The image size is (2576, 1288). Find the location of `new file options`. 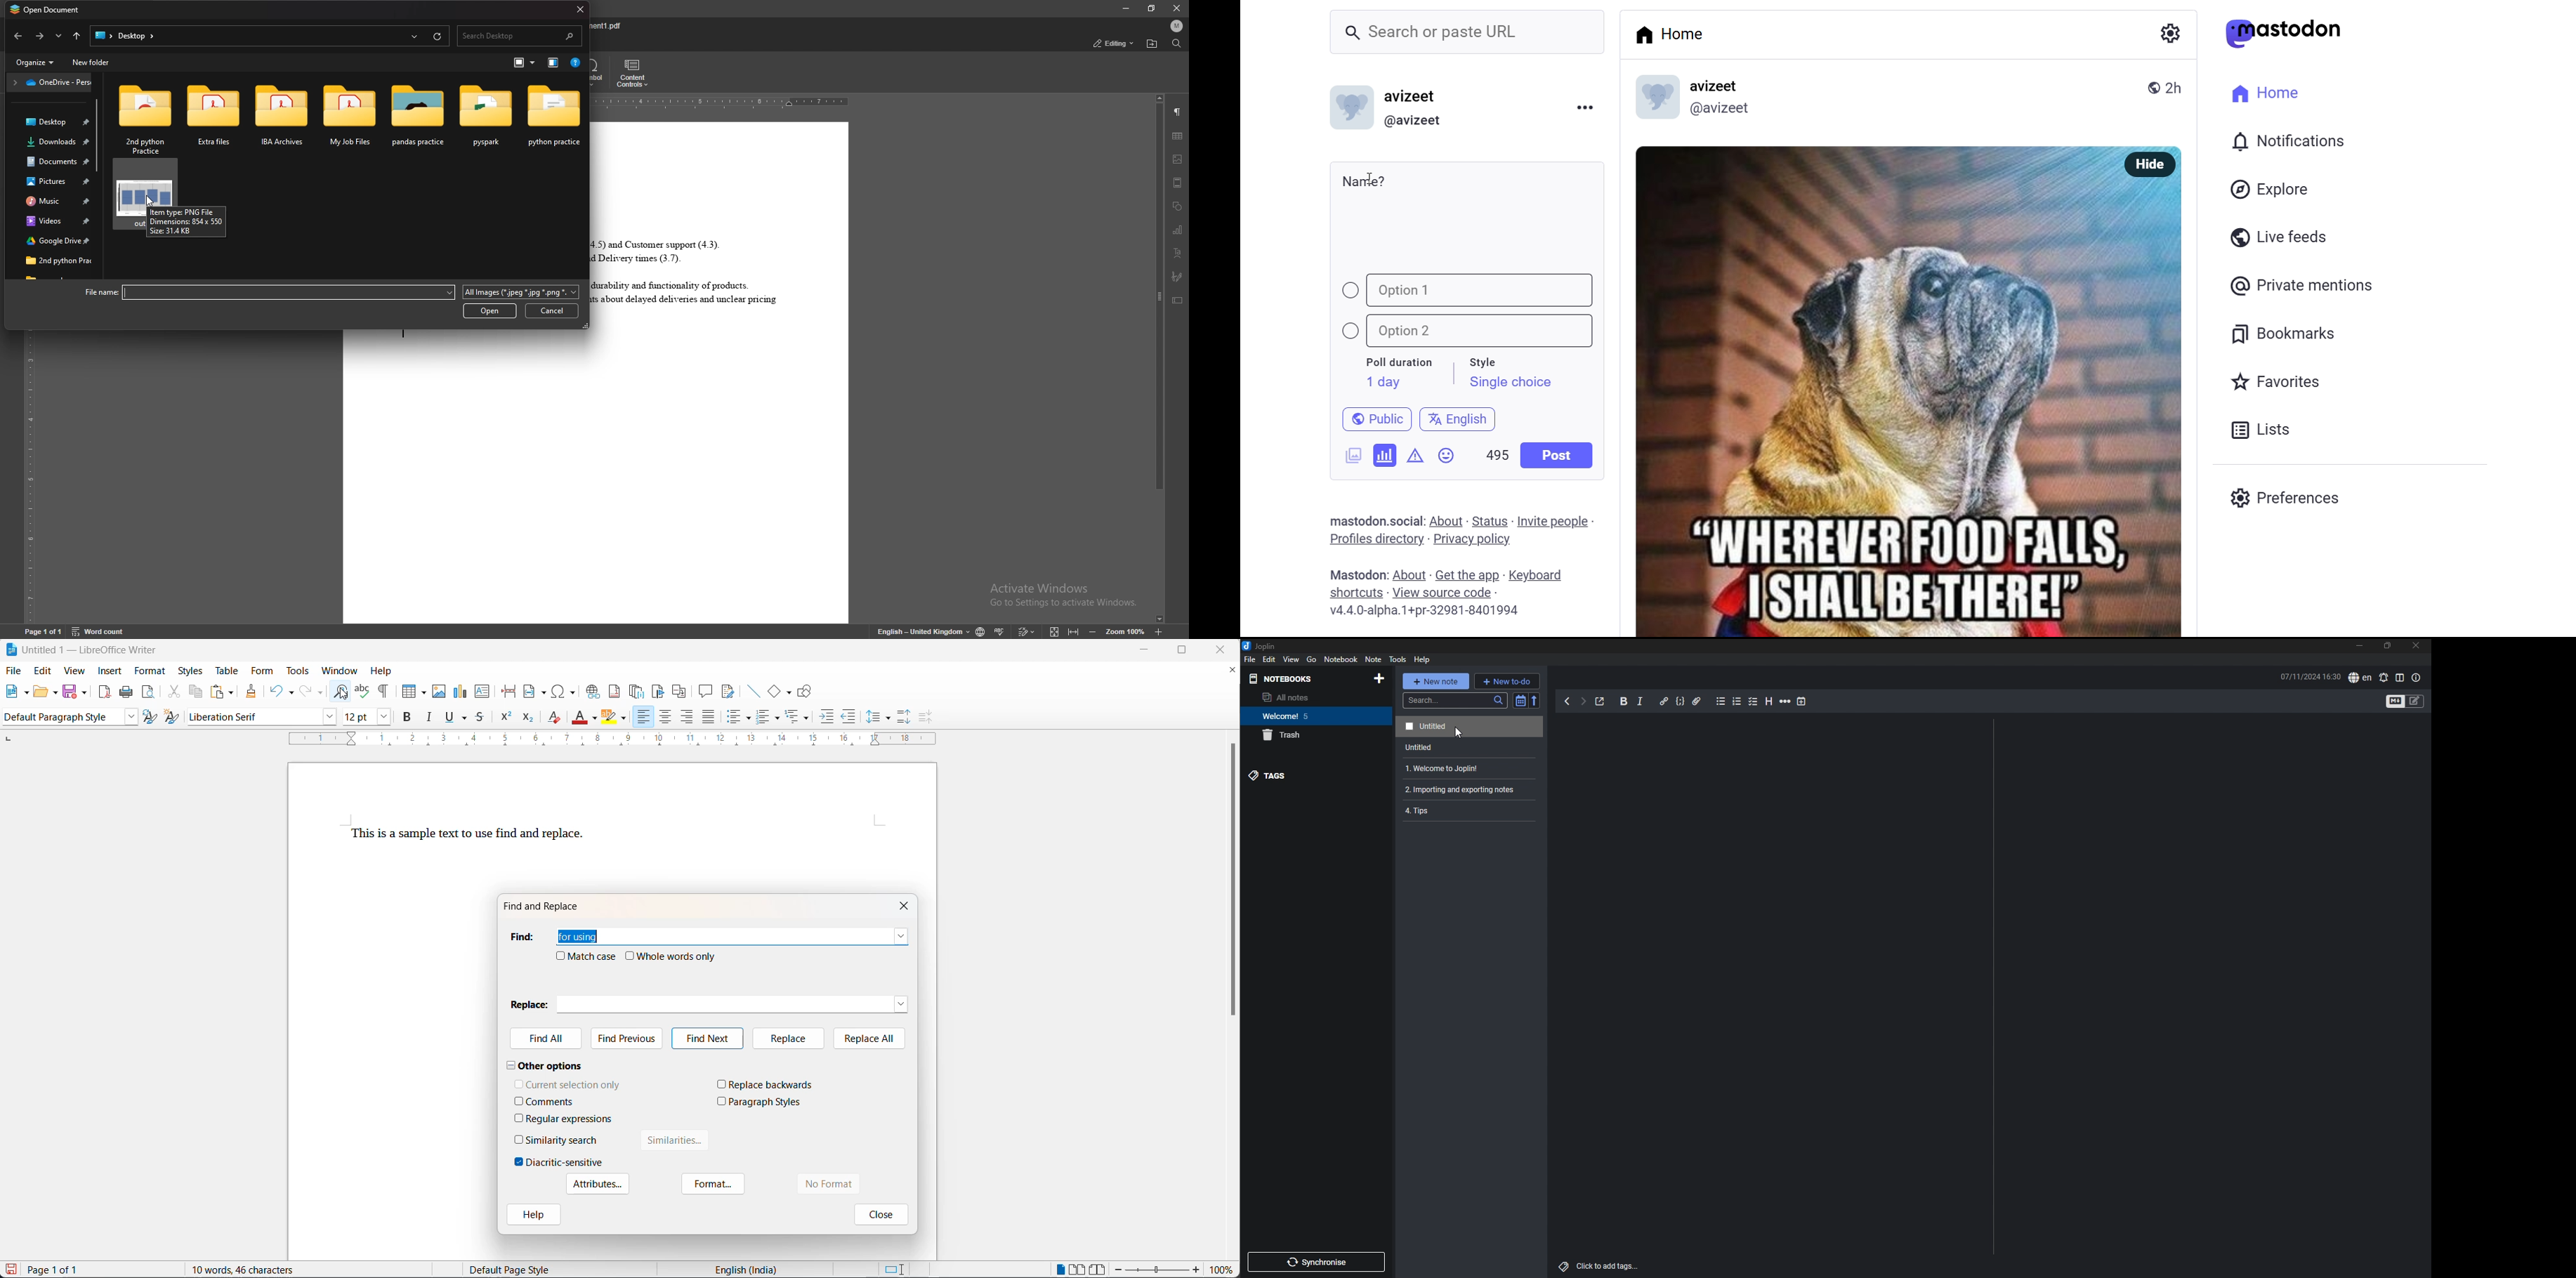

new file options is located at coordinates (27, 693).